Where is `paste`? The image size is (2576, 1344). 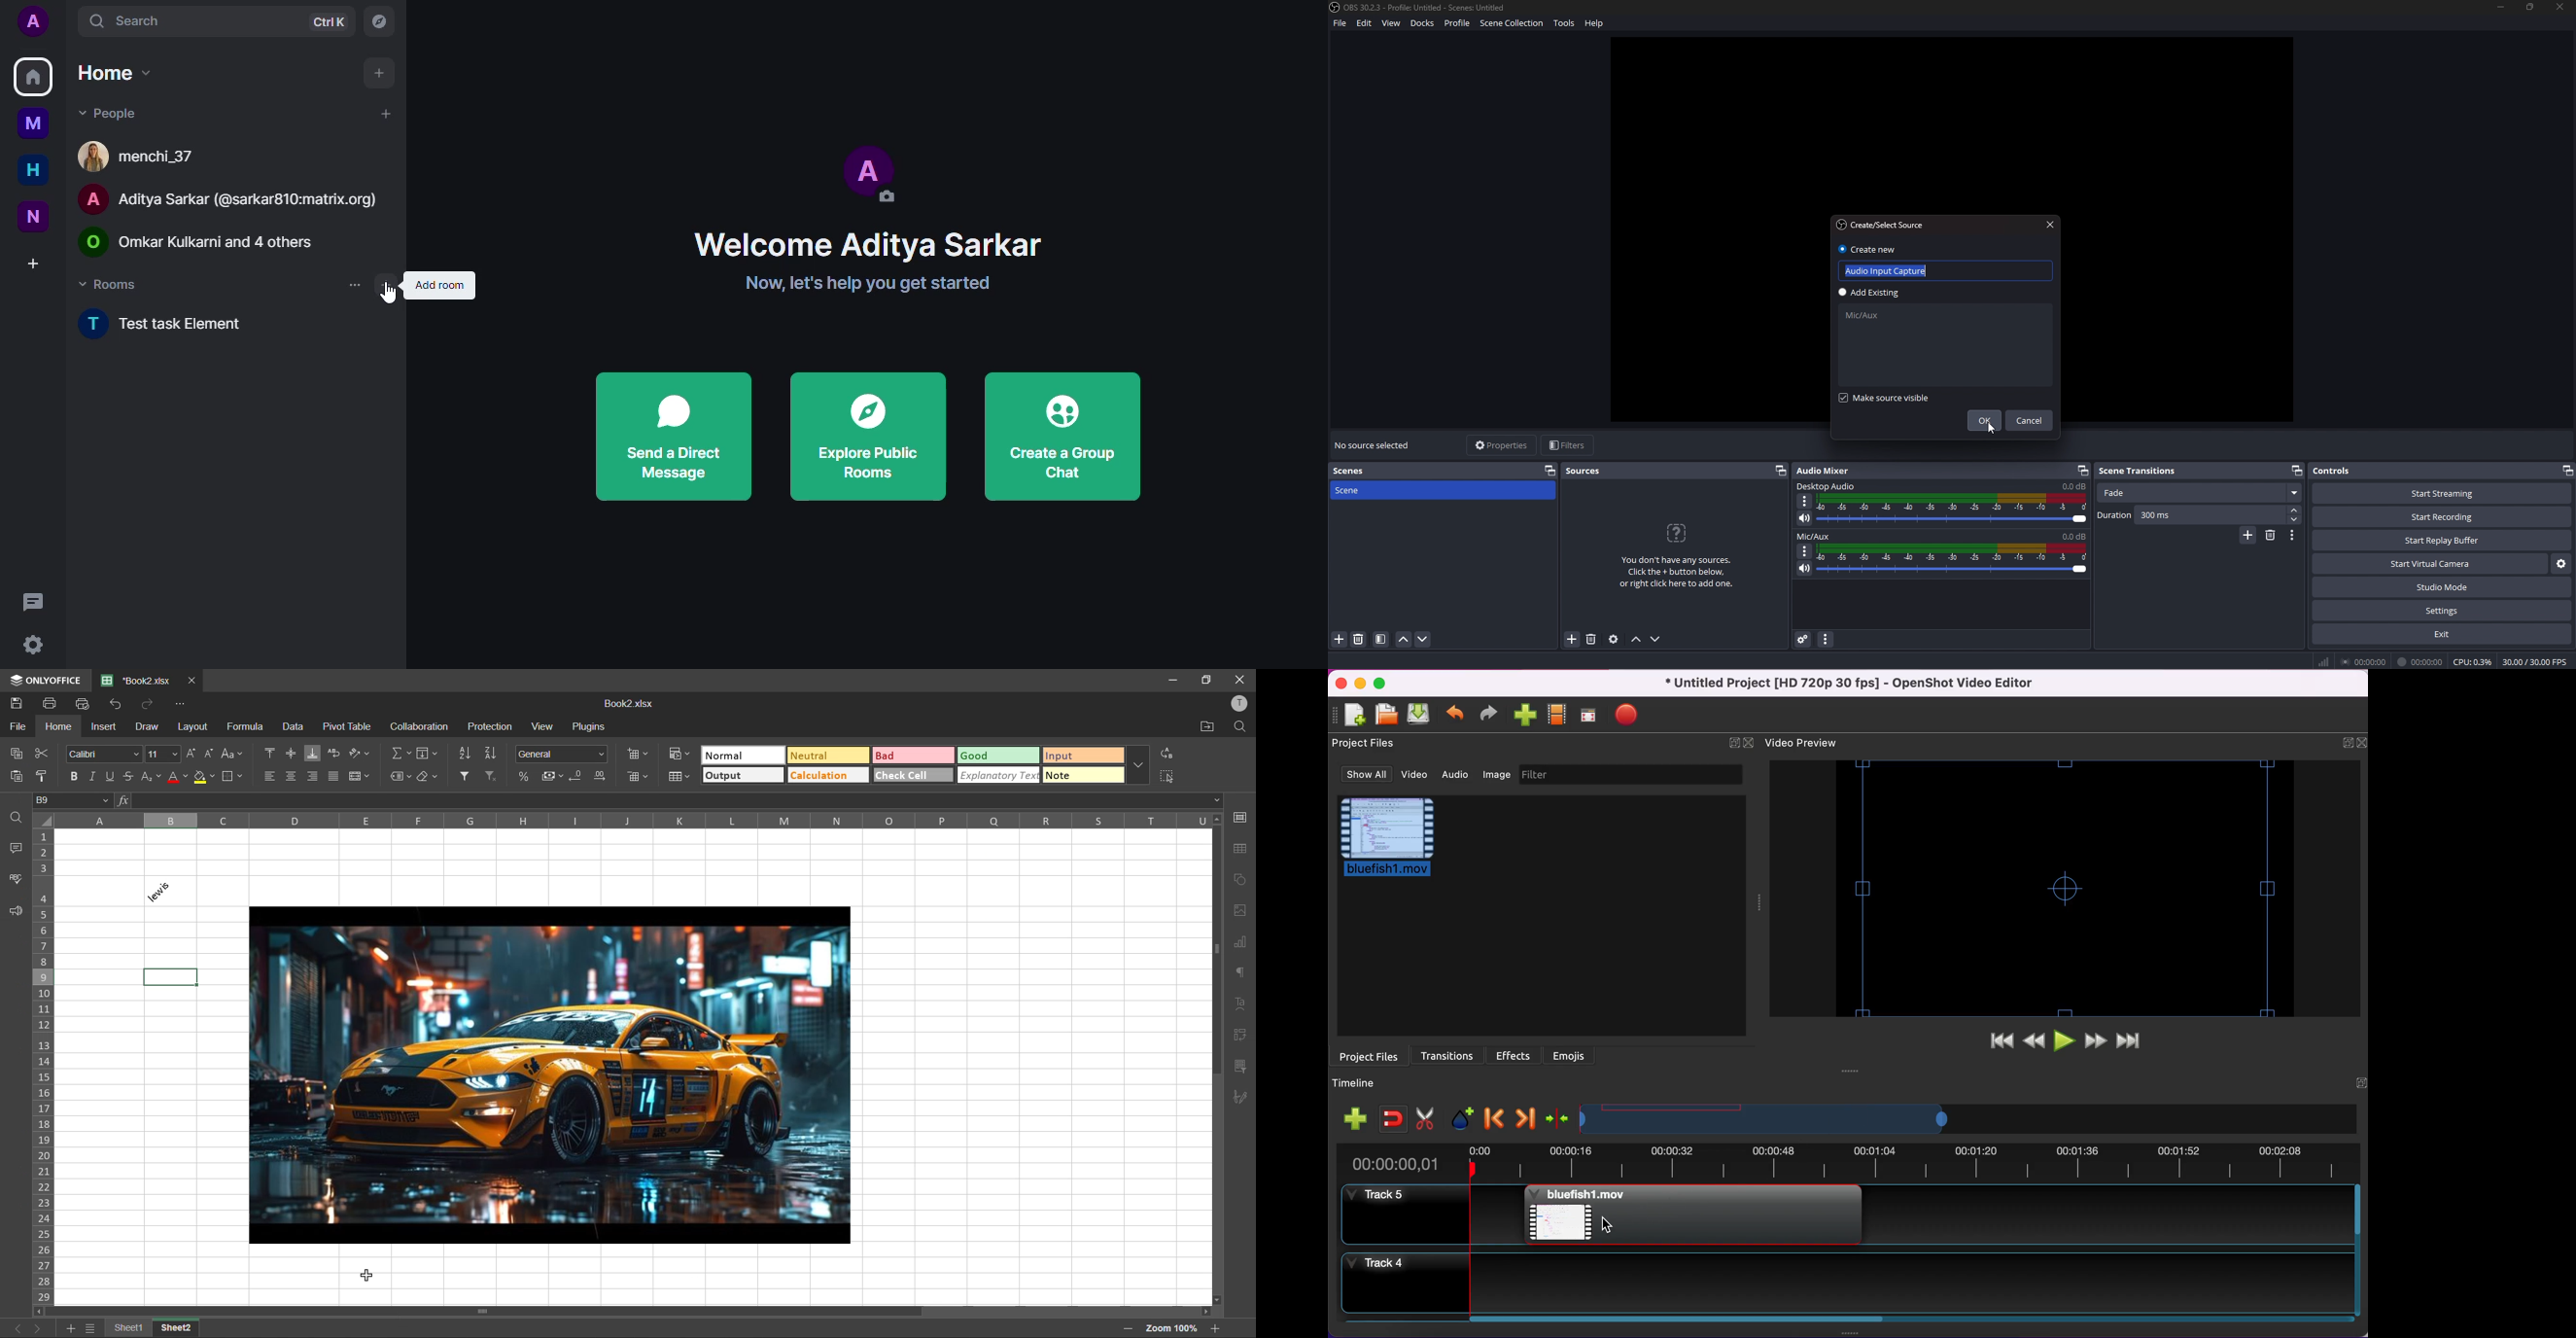
paste is located at coordinates (16, 776).